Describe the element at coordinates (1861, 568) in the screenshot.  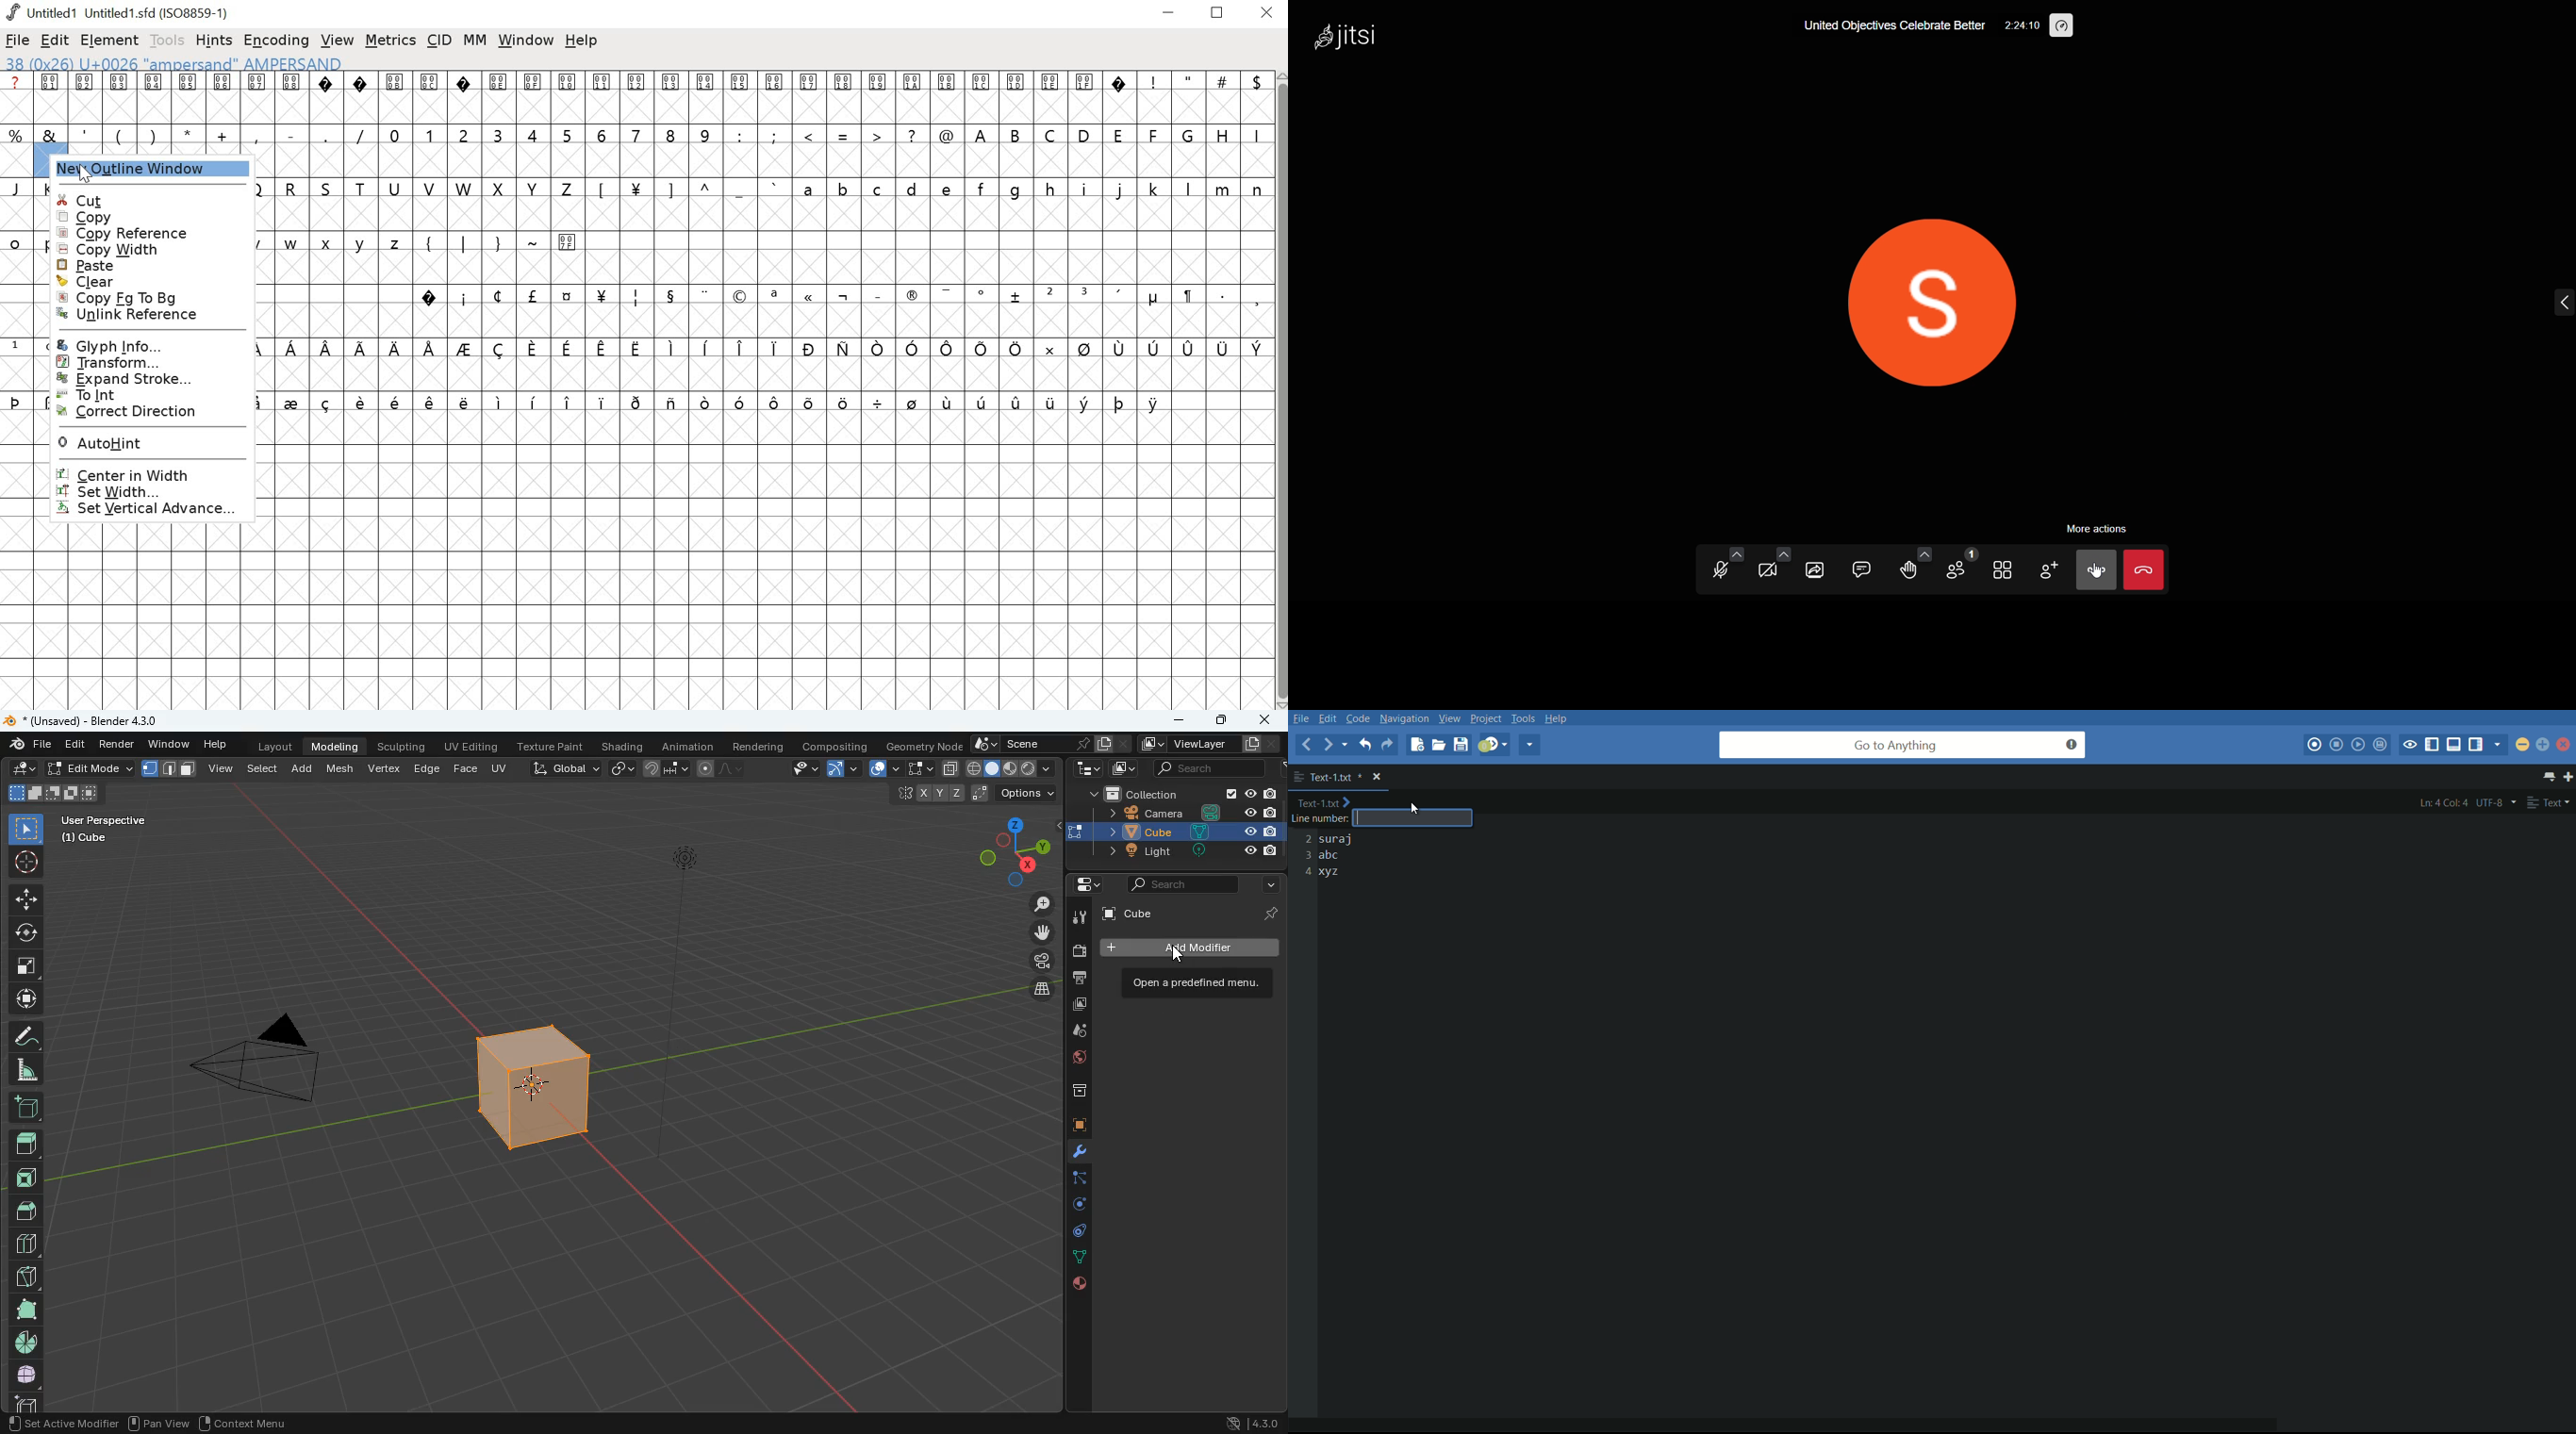
I see `chat` at that location.